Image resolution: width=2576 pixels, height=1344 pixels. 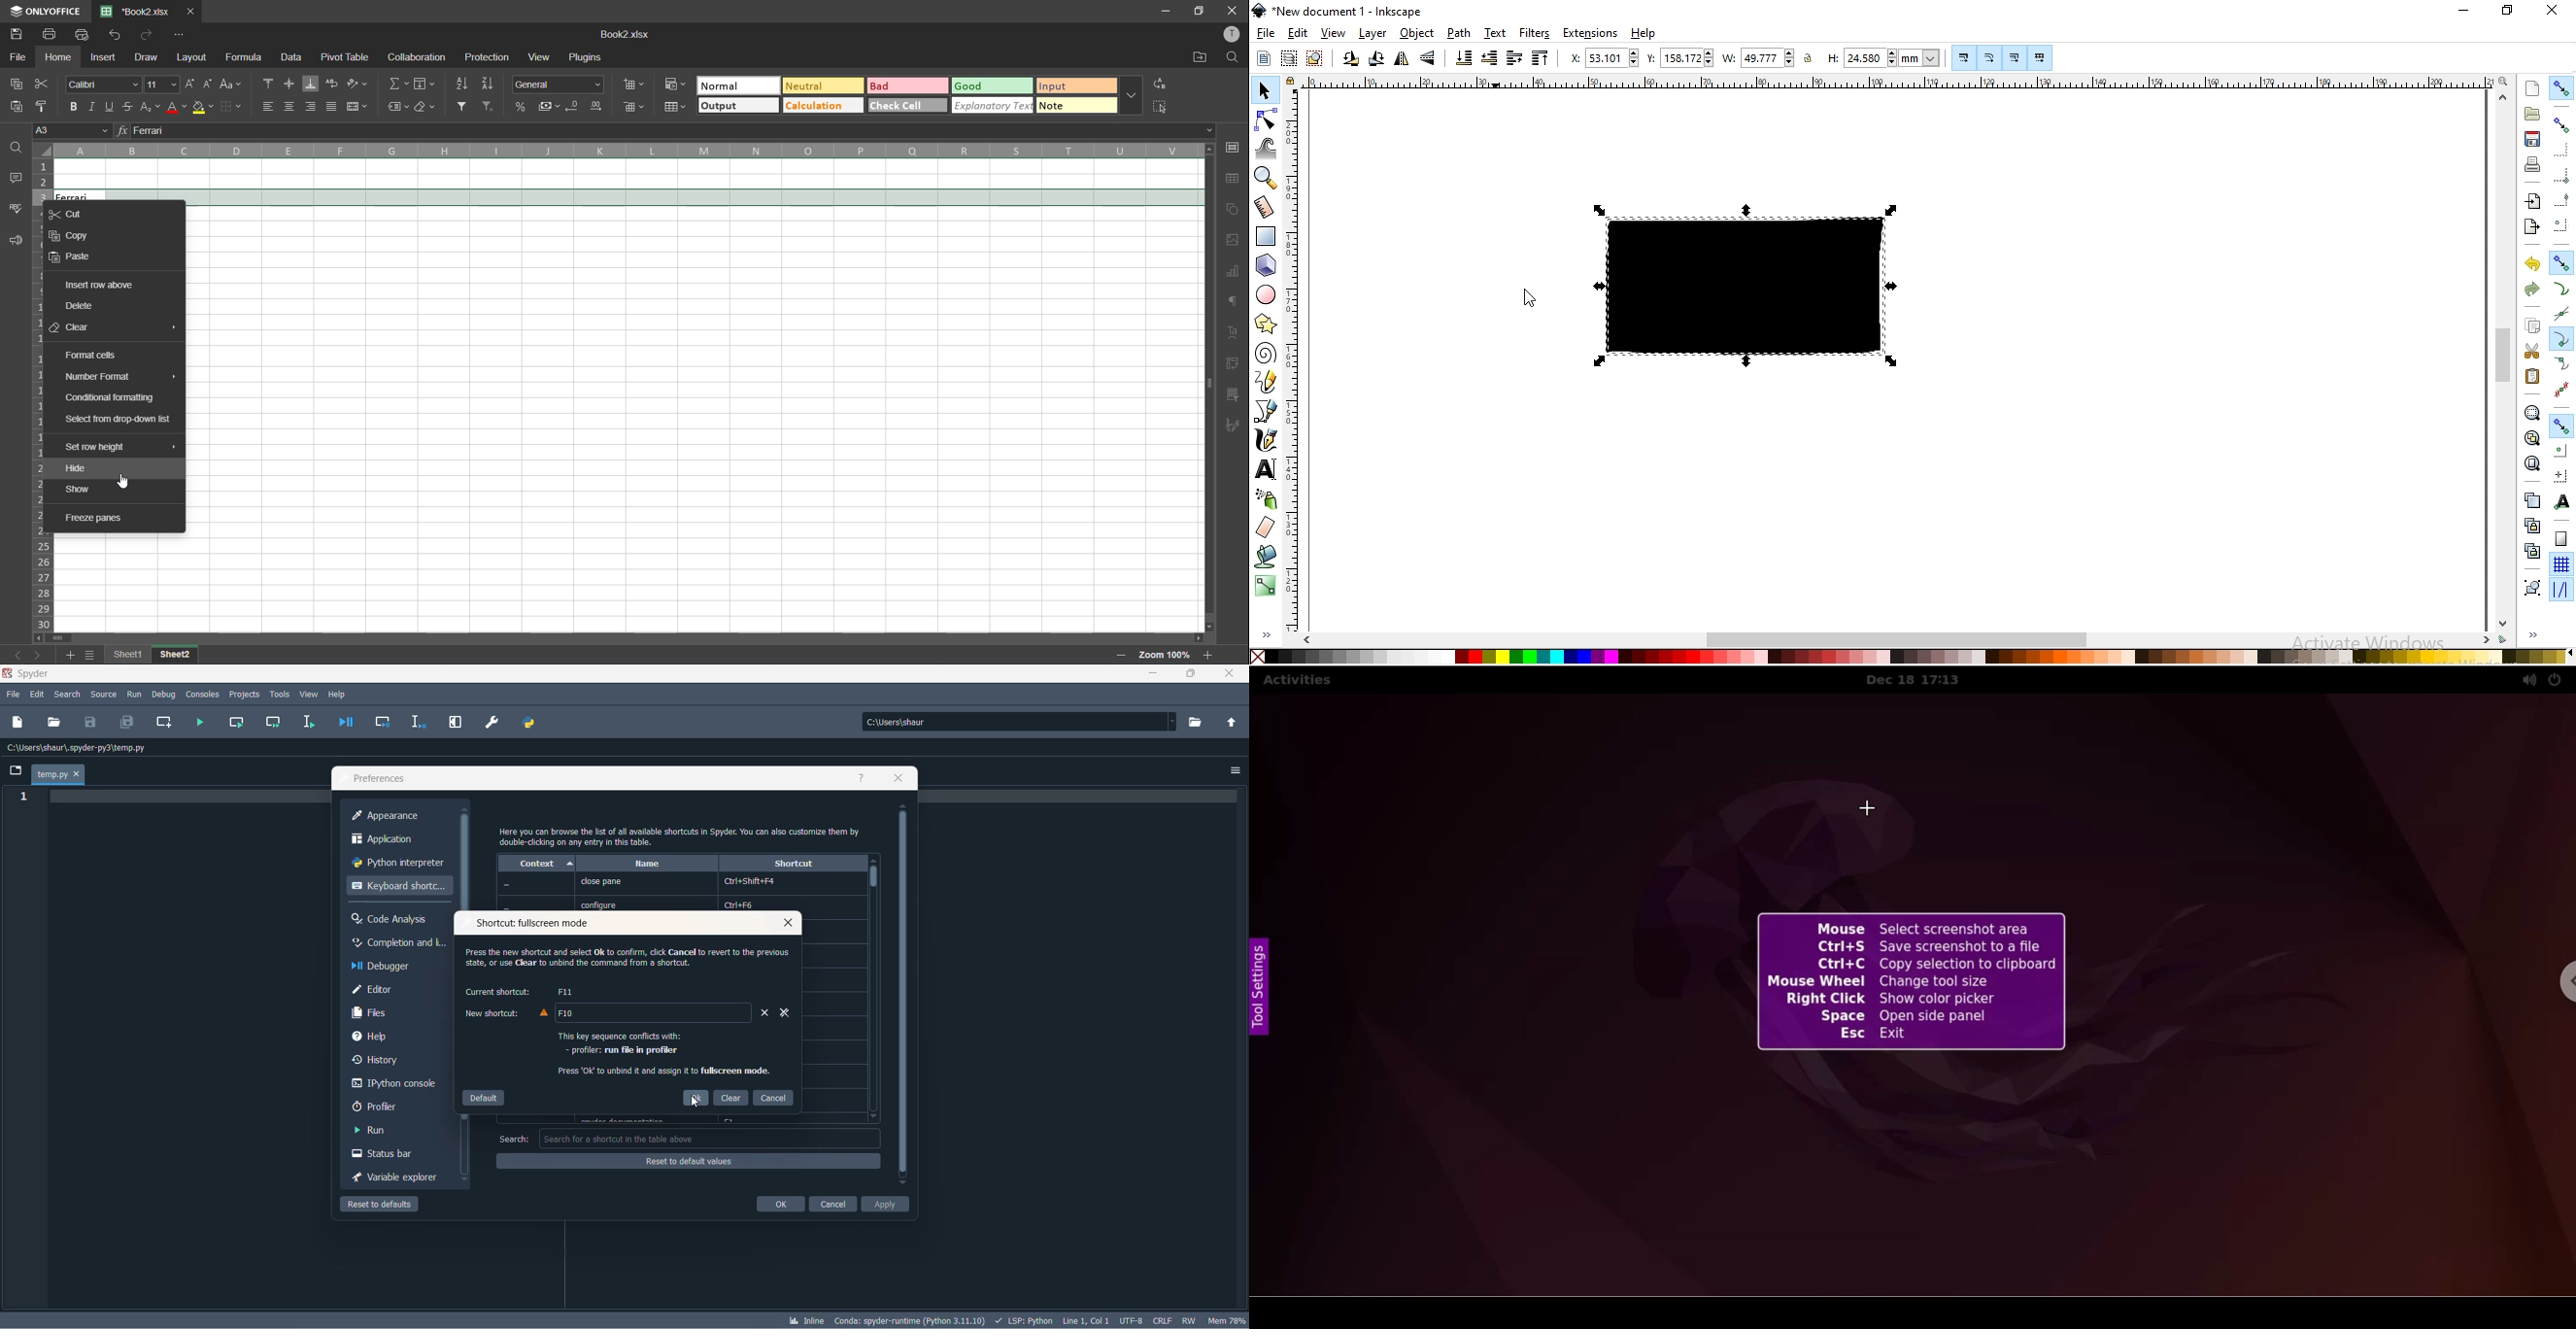 What do you see at coordinates (1896, 84) in the screenshot?
I see `ruler` at bounding box center [1896, 84].